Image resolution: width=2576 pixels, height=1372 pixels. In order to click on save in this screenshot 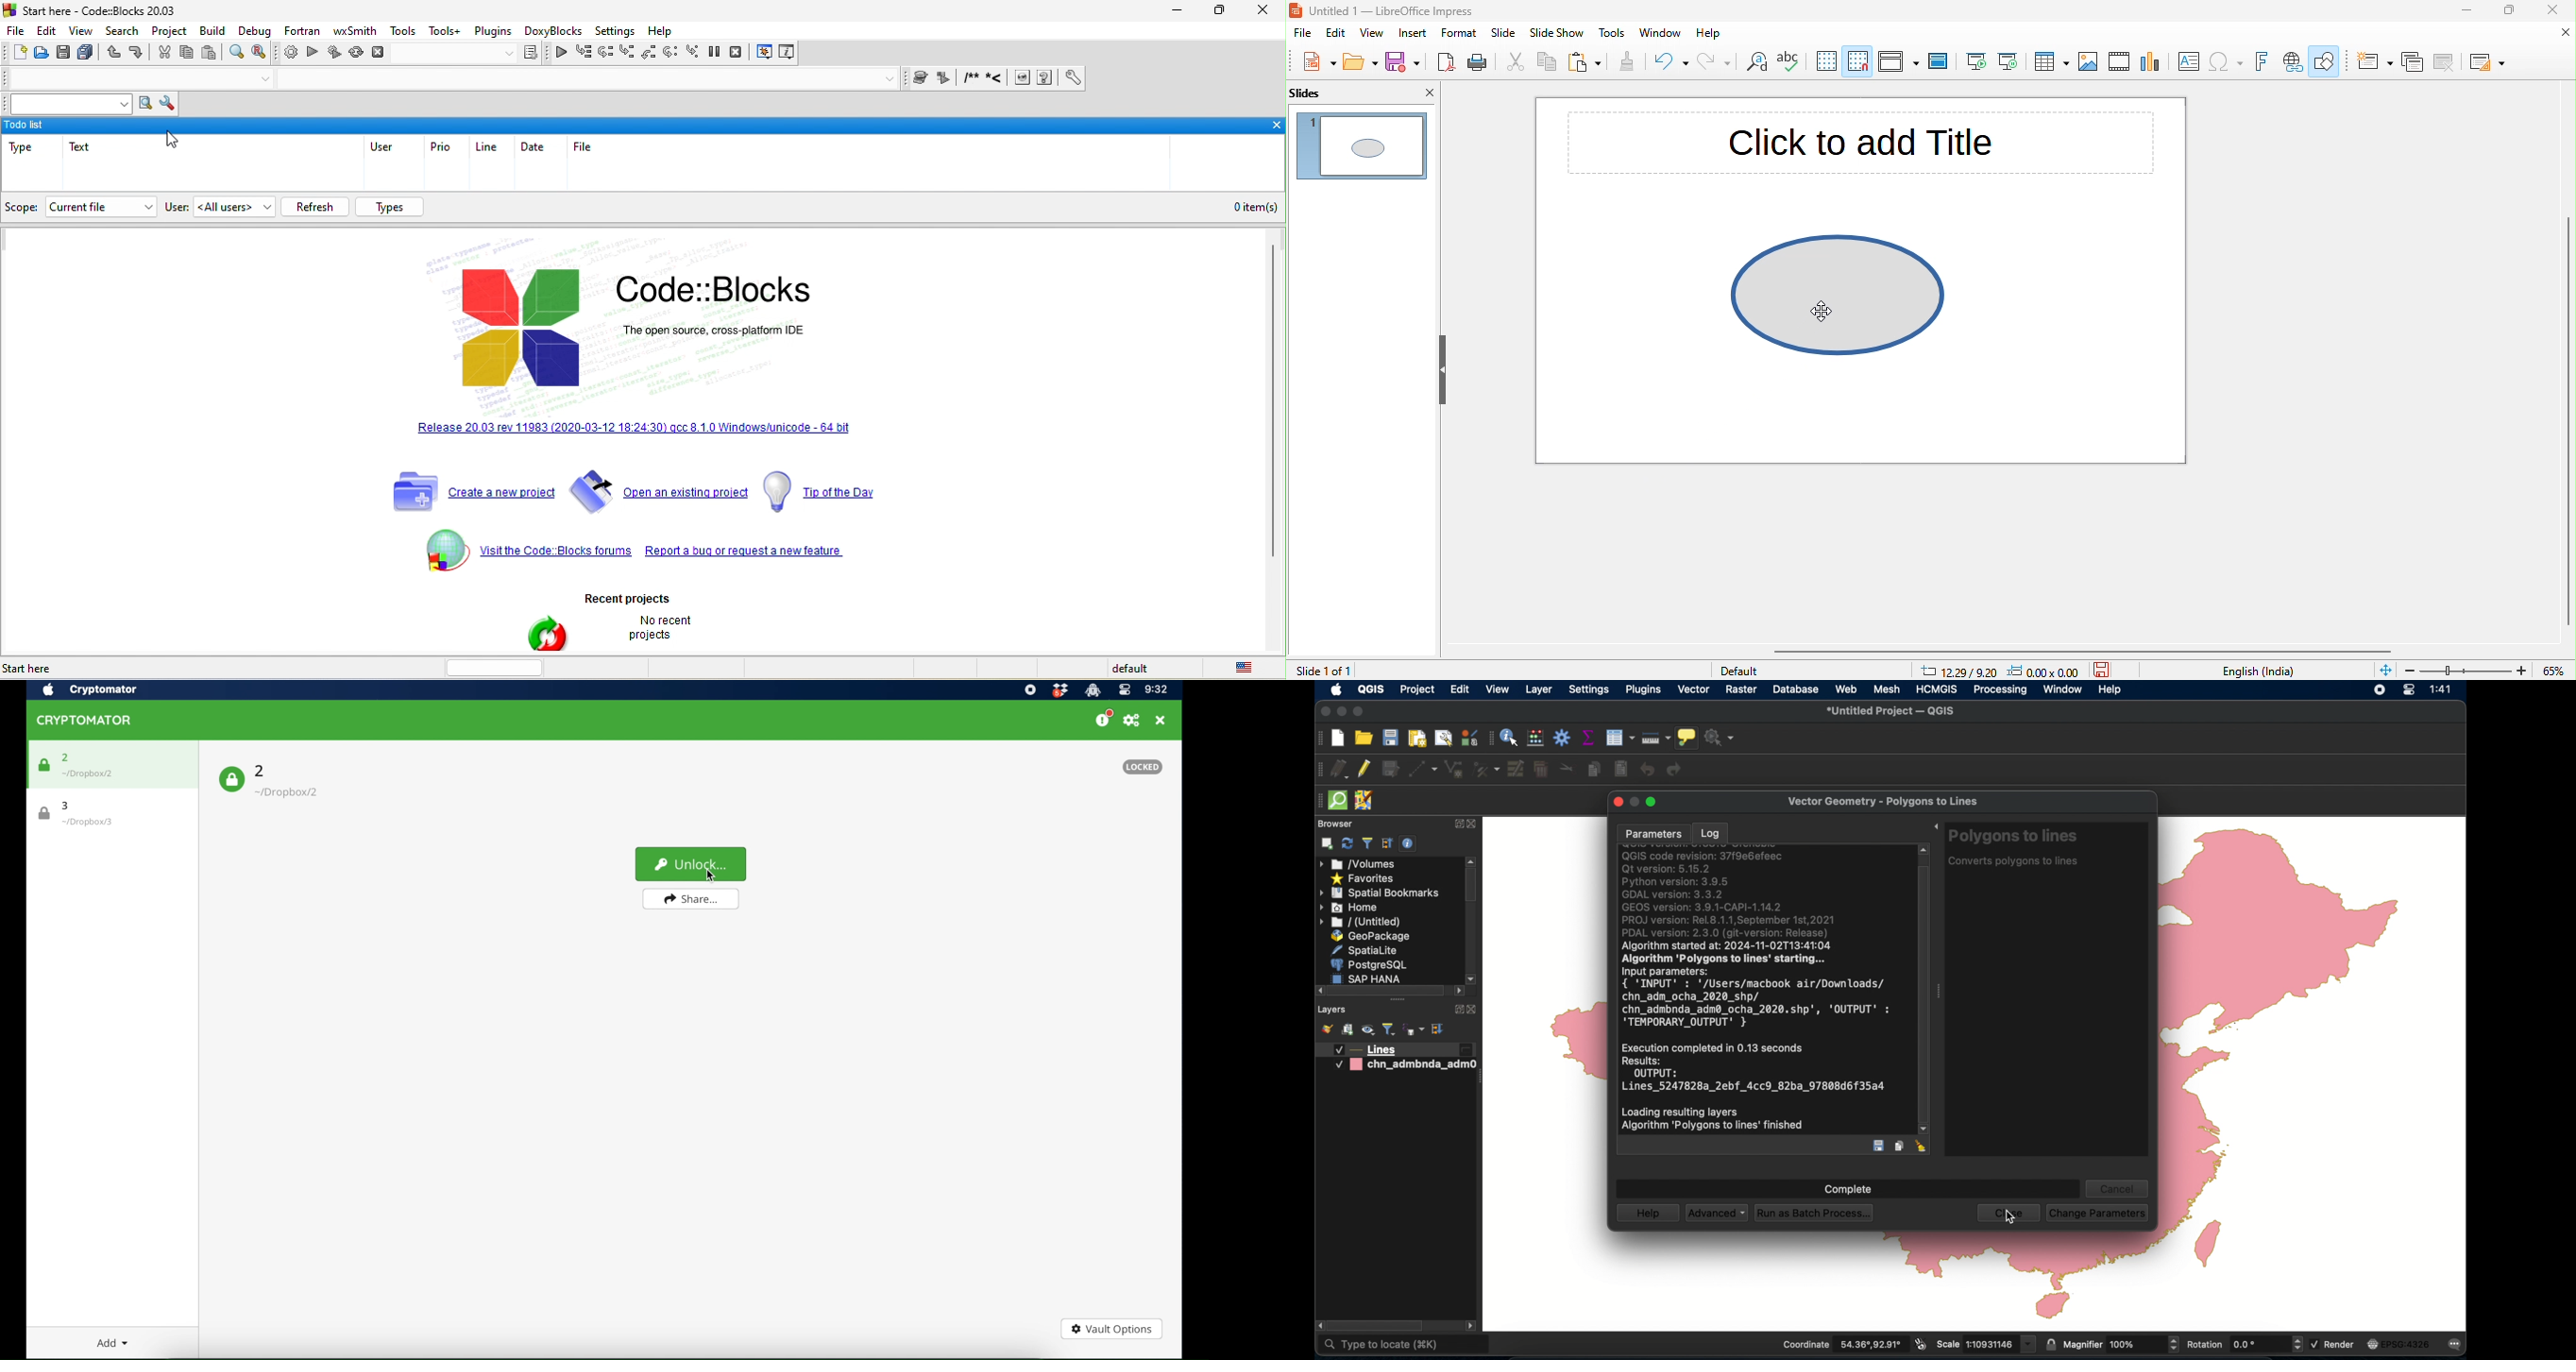, I will do `click(1402, 63)`.